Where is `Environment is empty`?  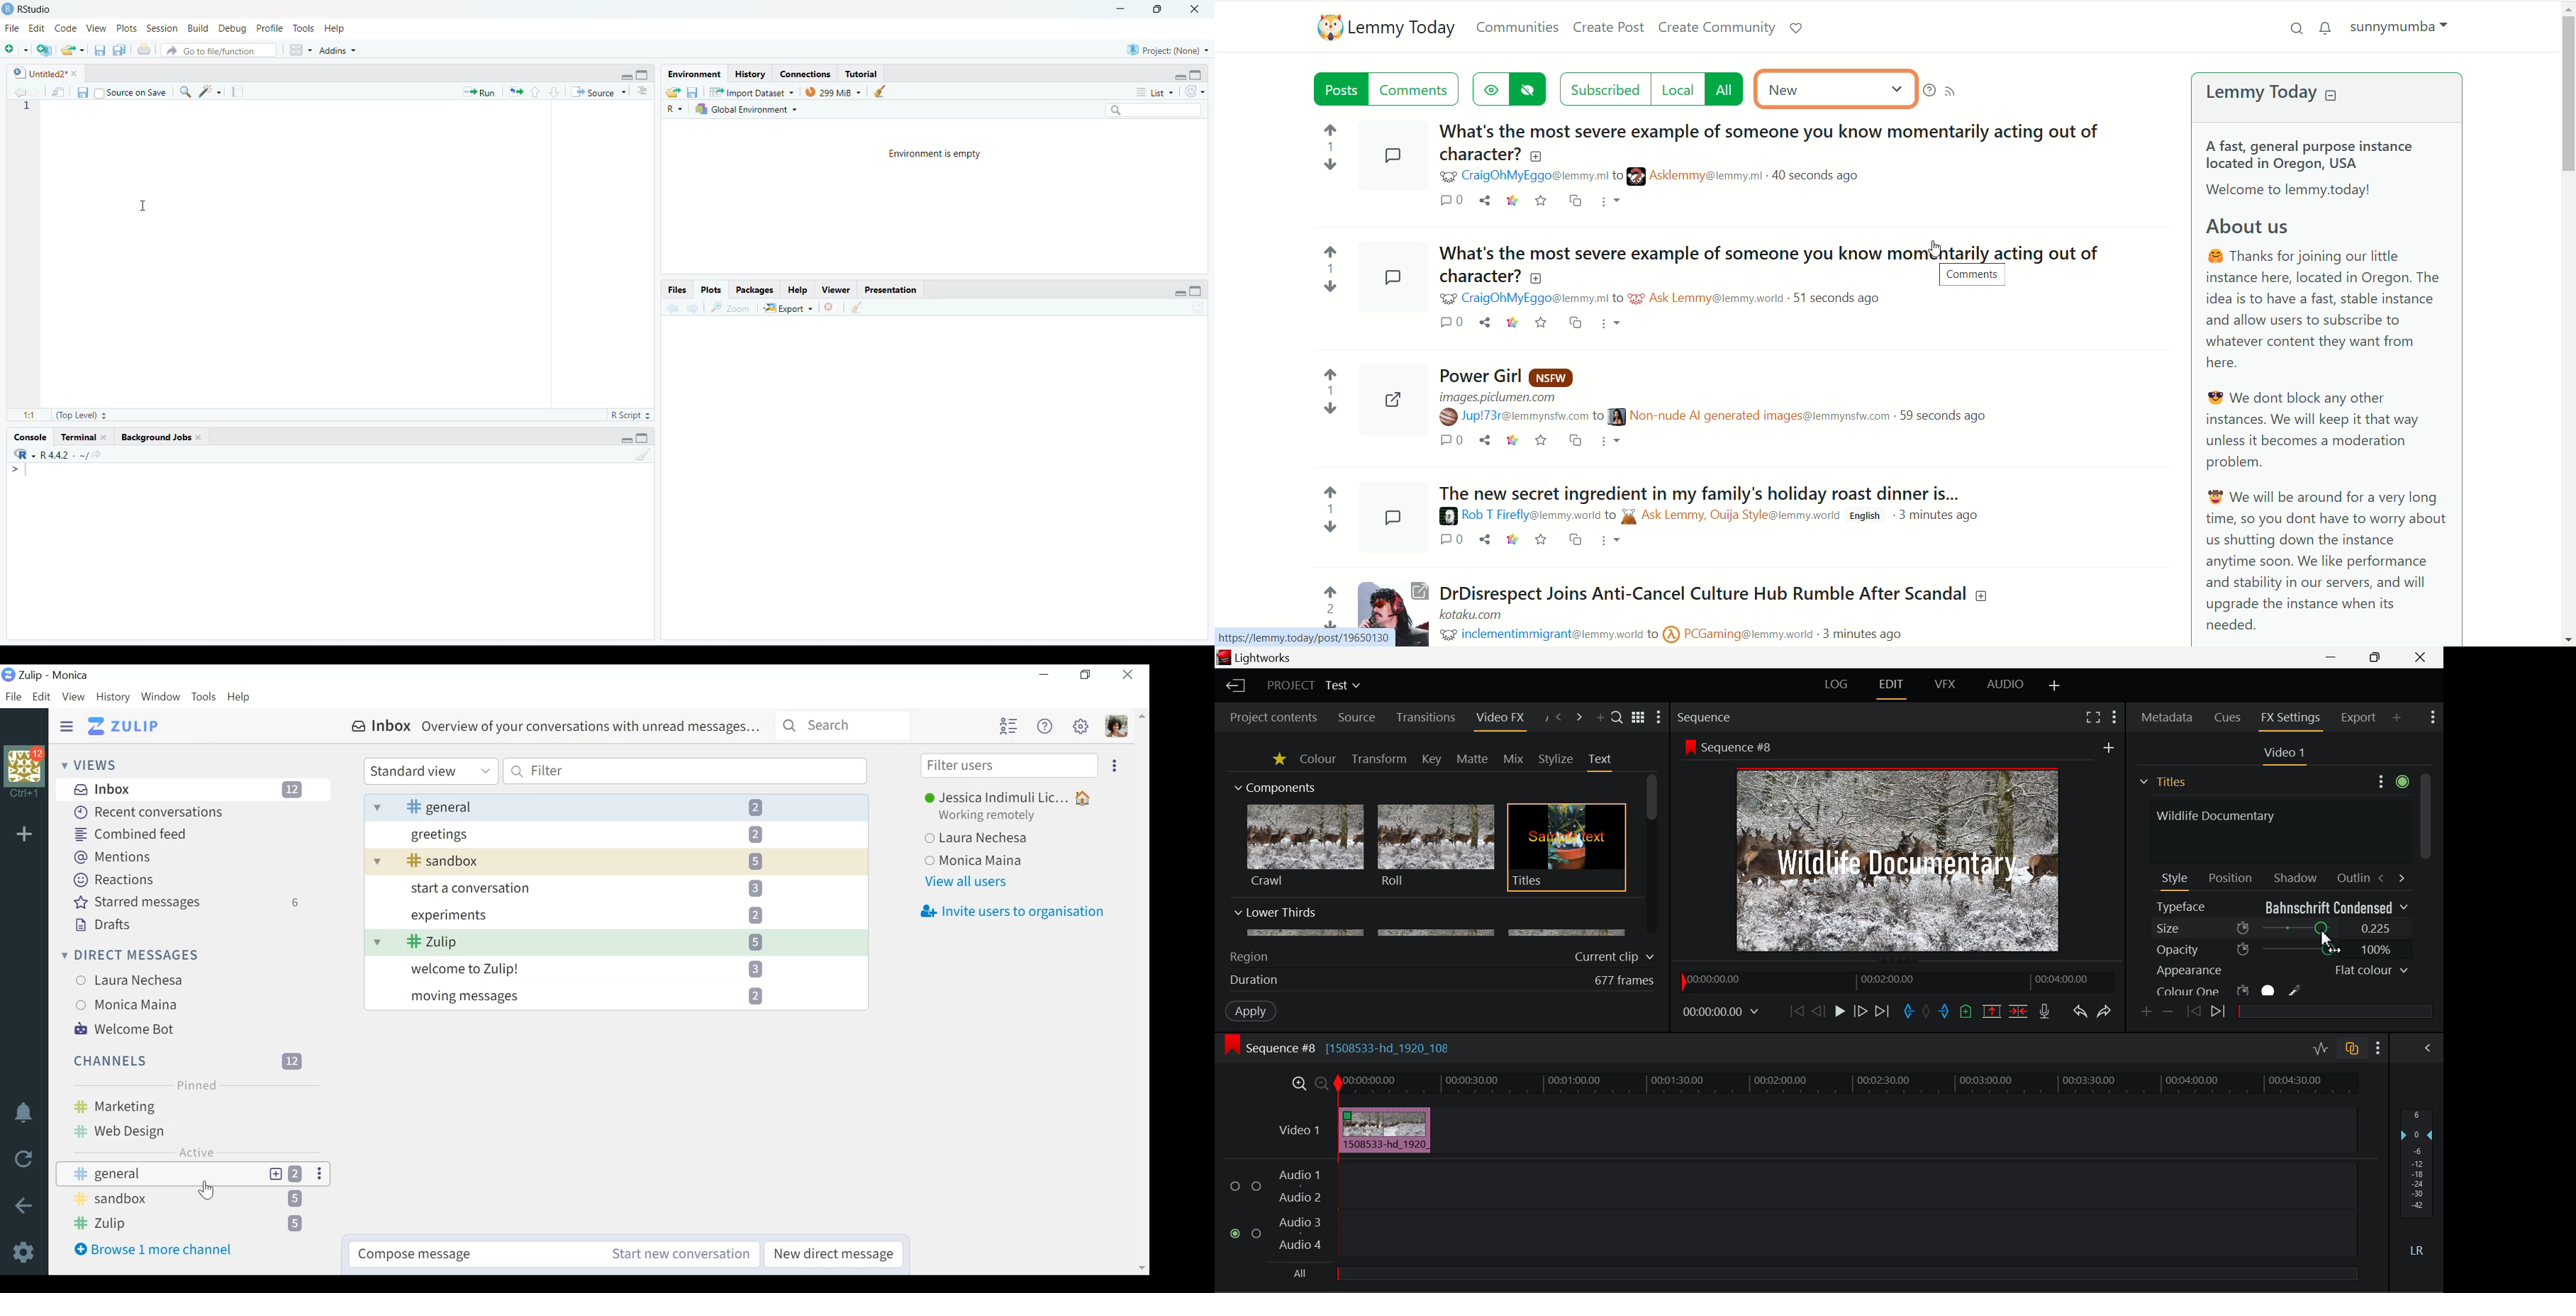 Environment is empty is located at coordinates (935, 155).